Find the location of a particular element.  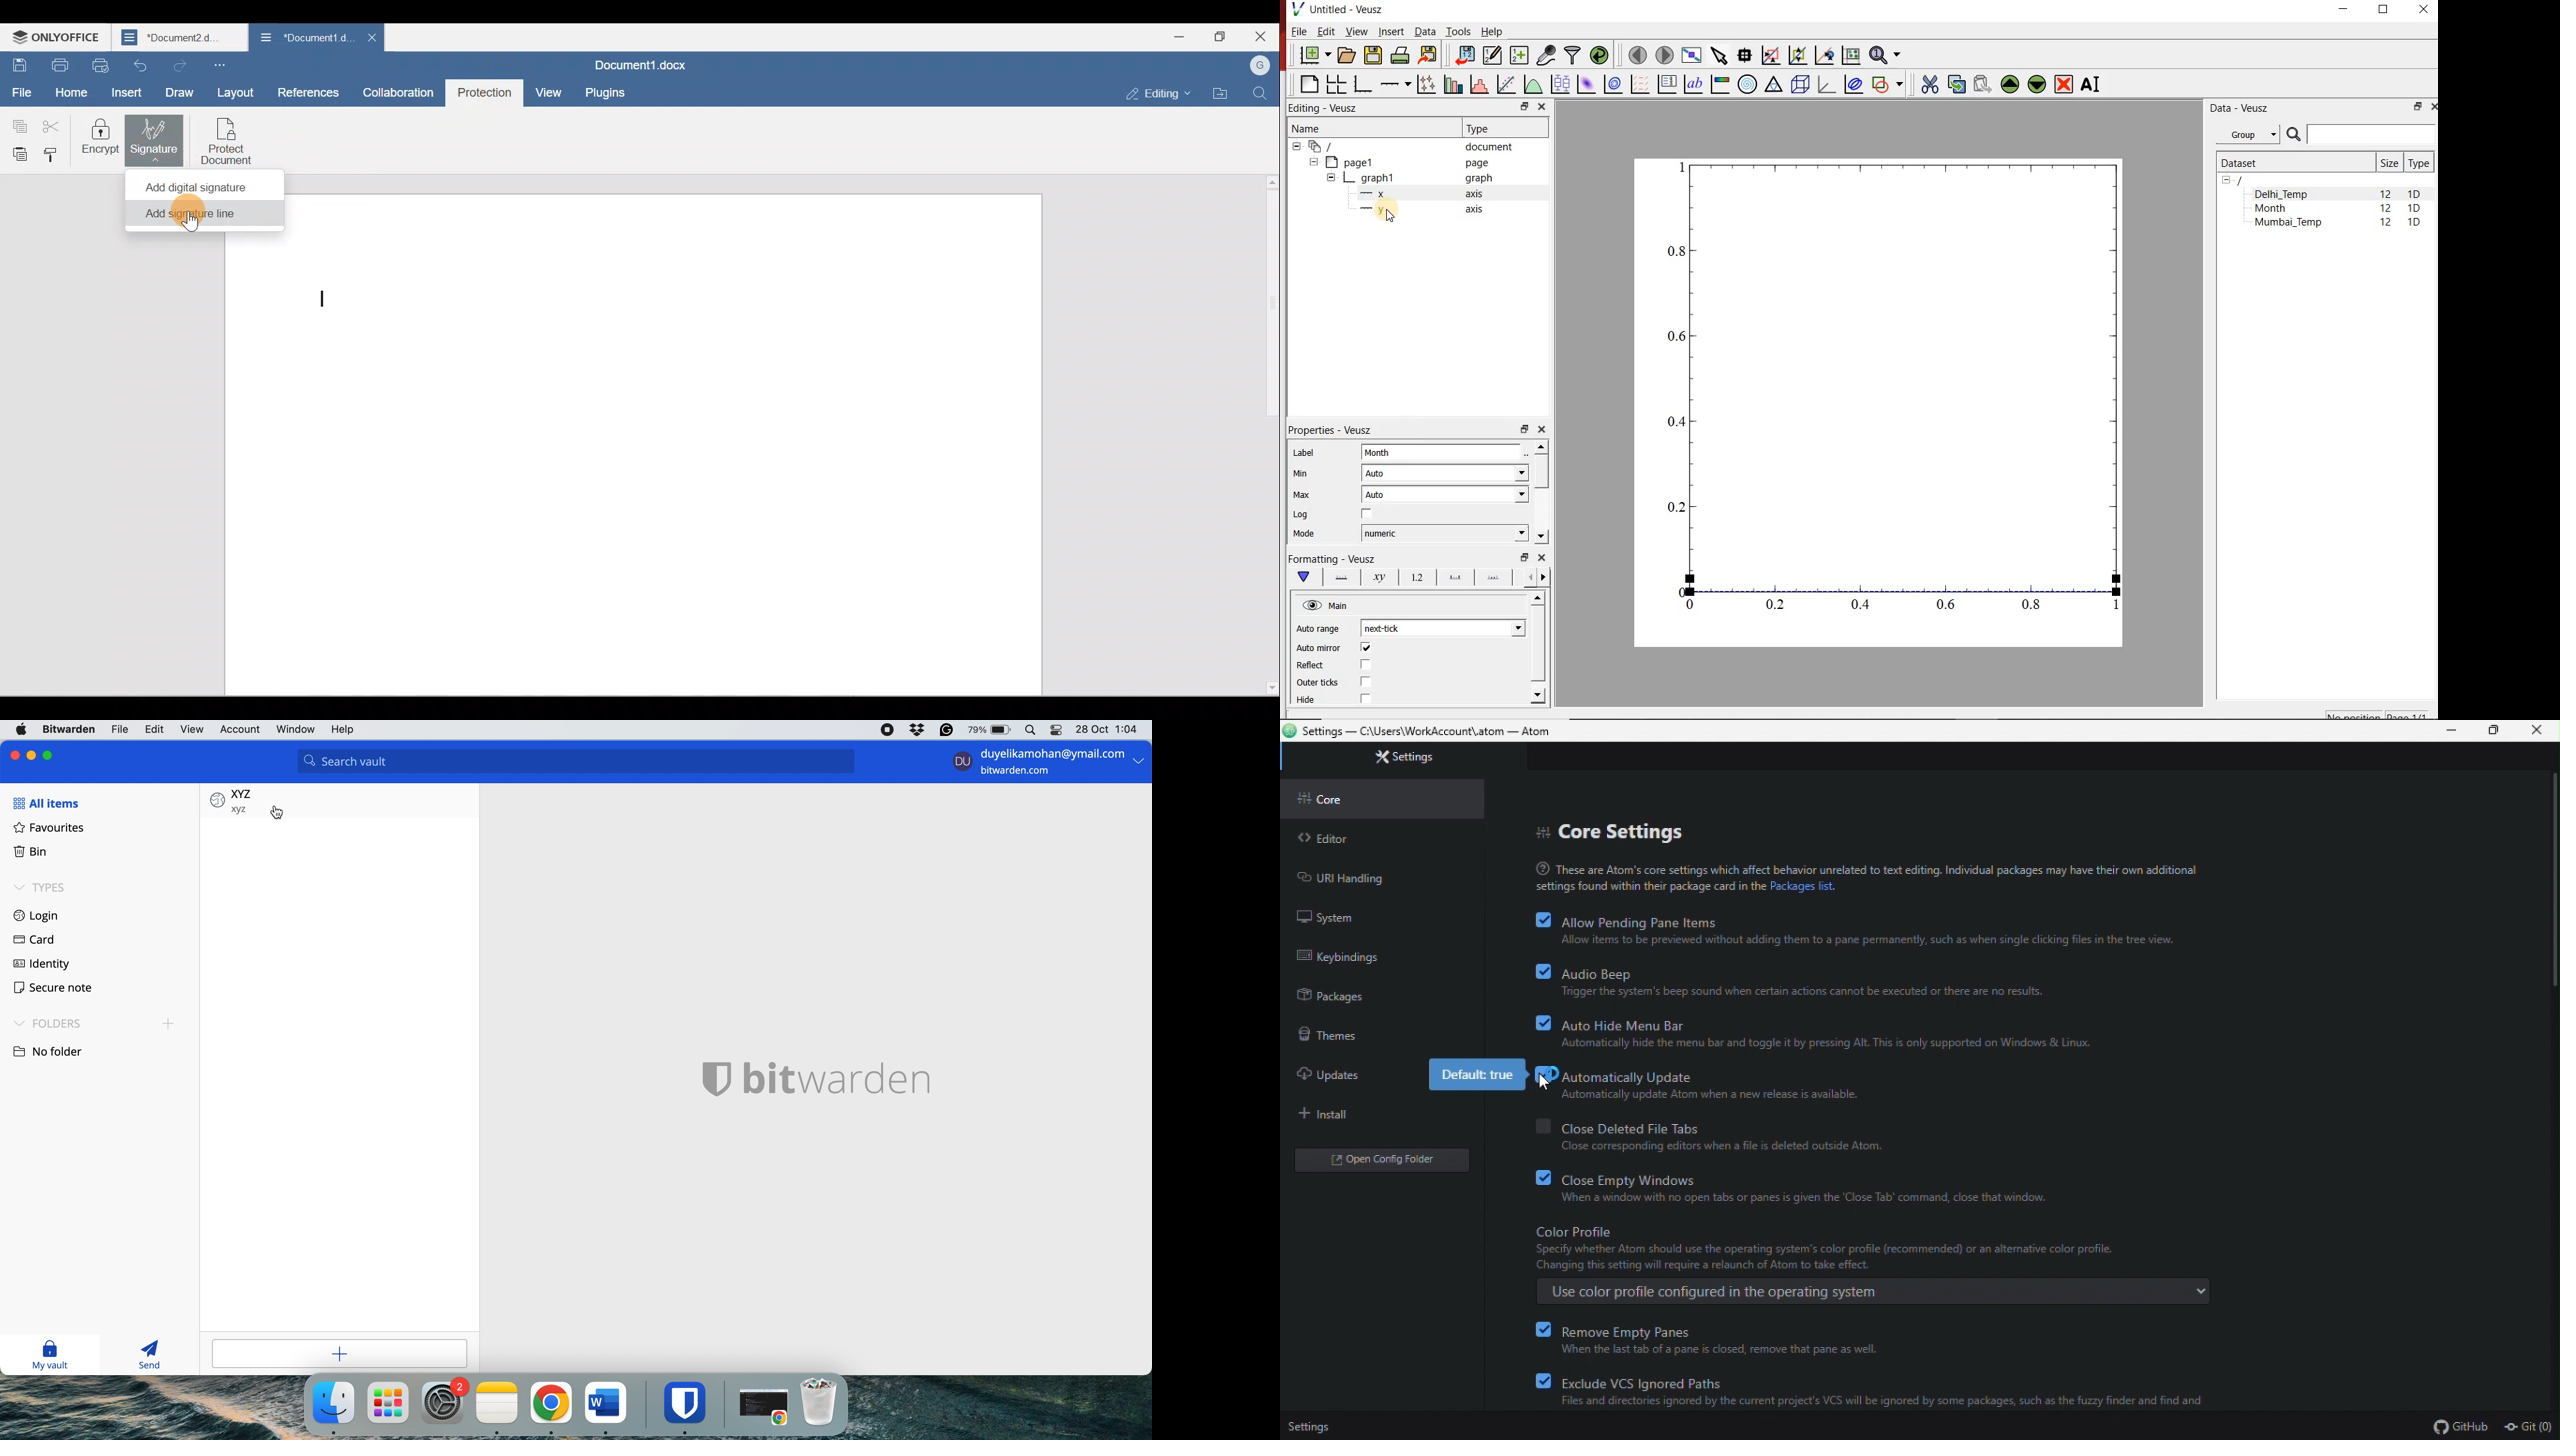

Name is located at coordinates (1308, 128).